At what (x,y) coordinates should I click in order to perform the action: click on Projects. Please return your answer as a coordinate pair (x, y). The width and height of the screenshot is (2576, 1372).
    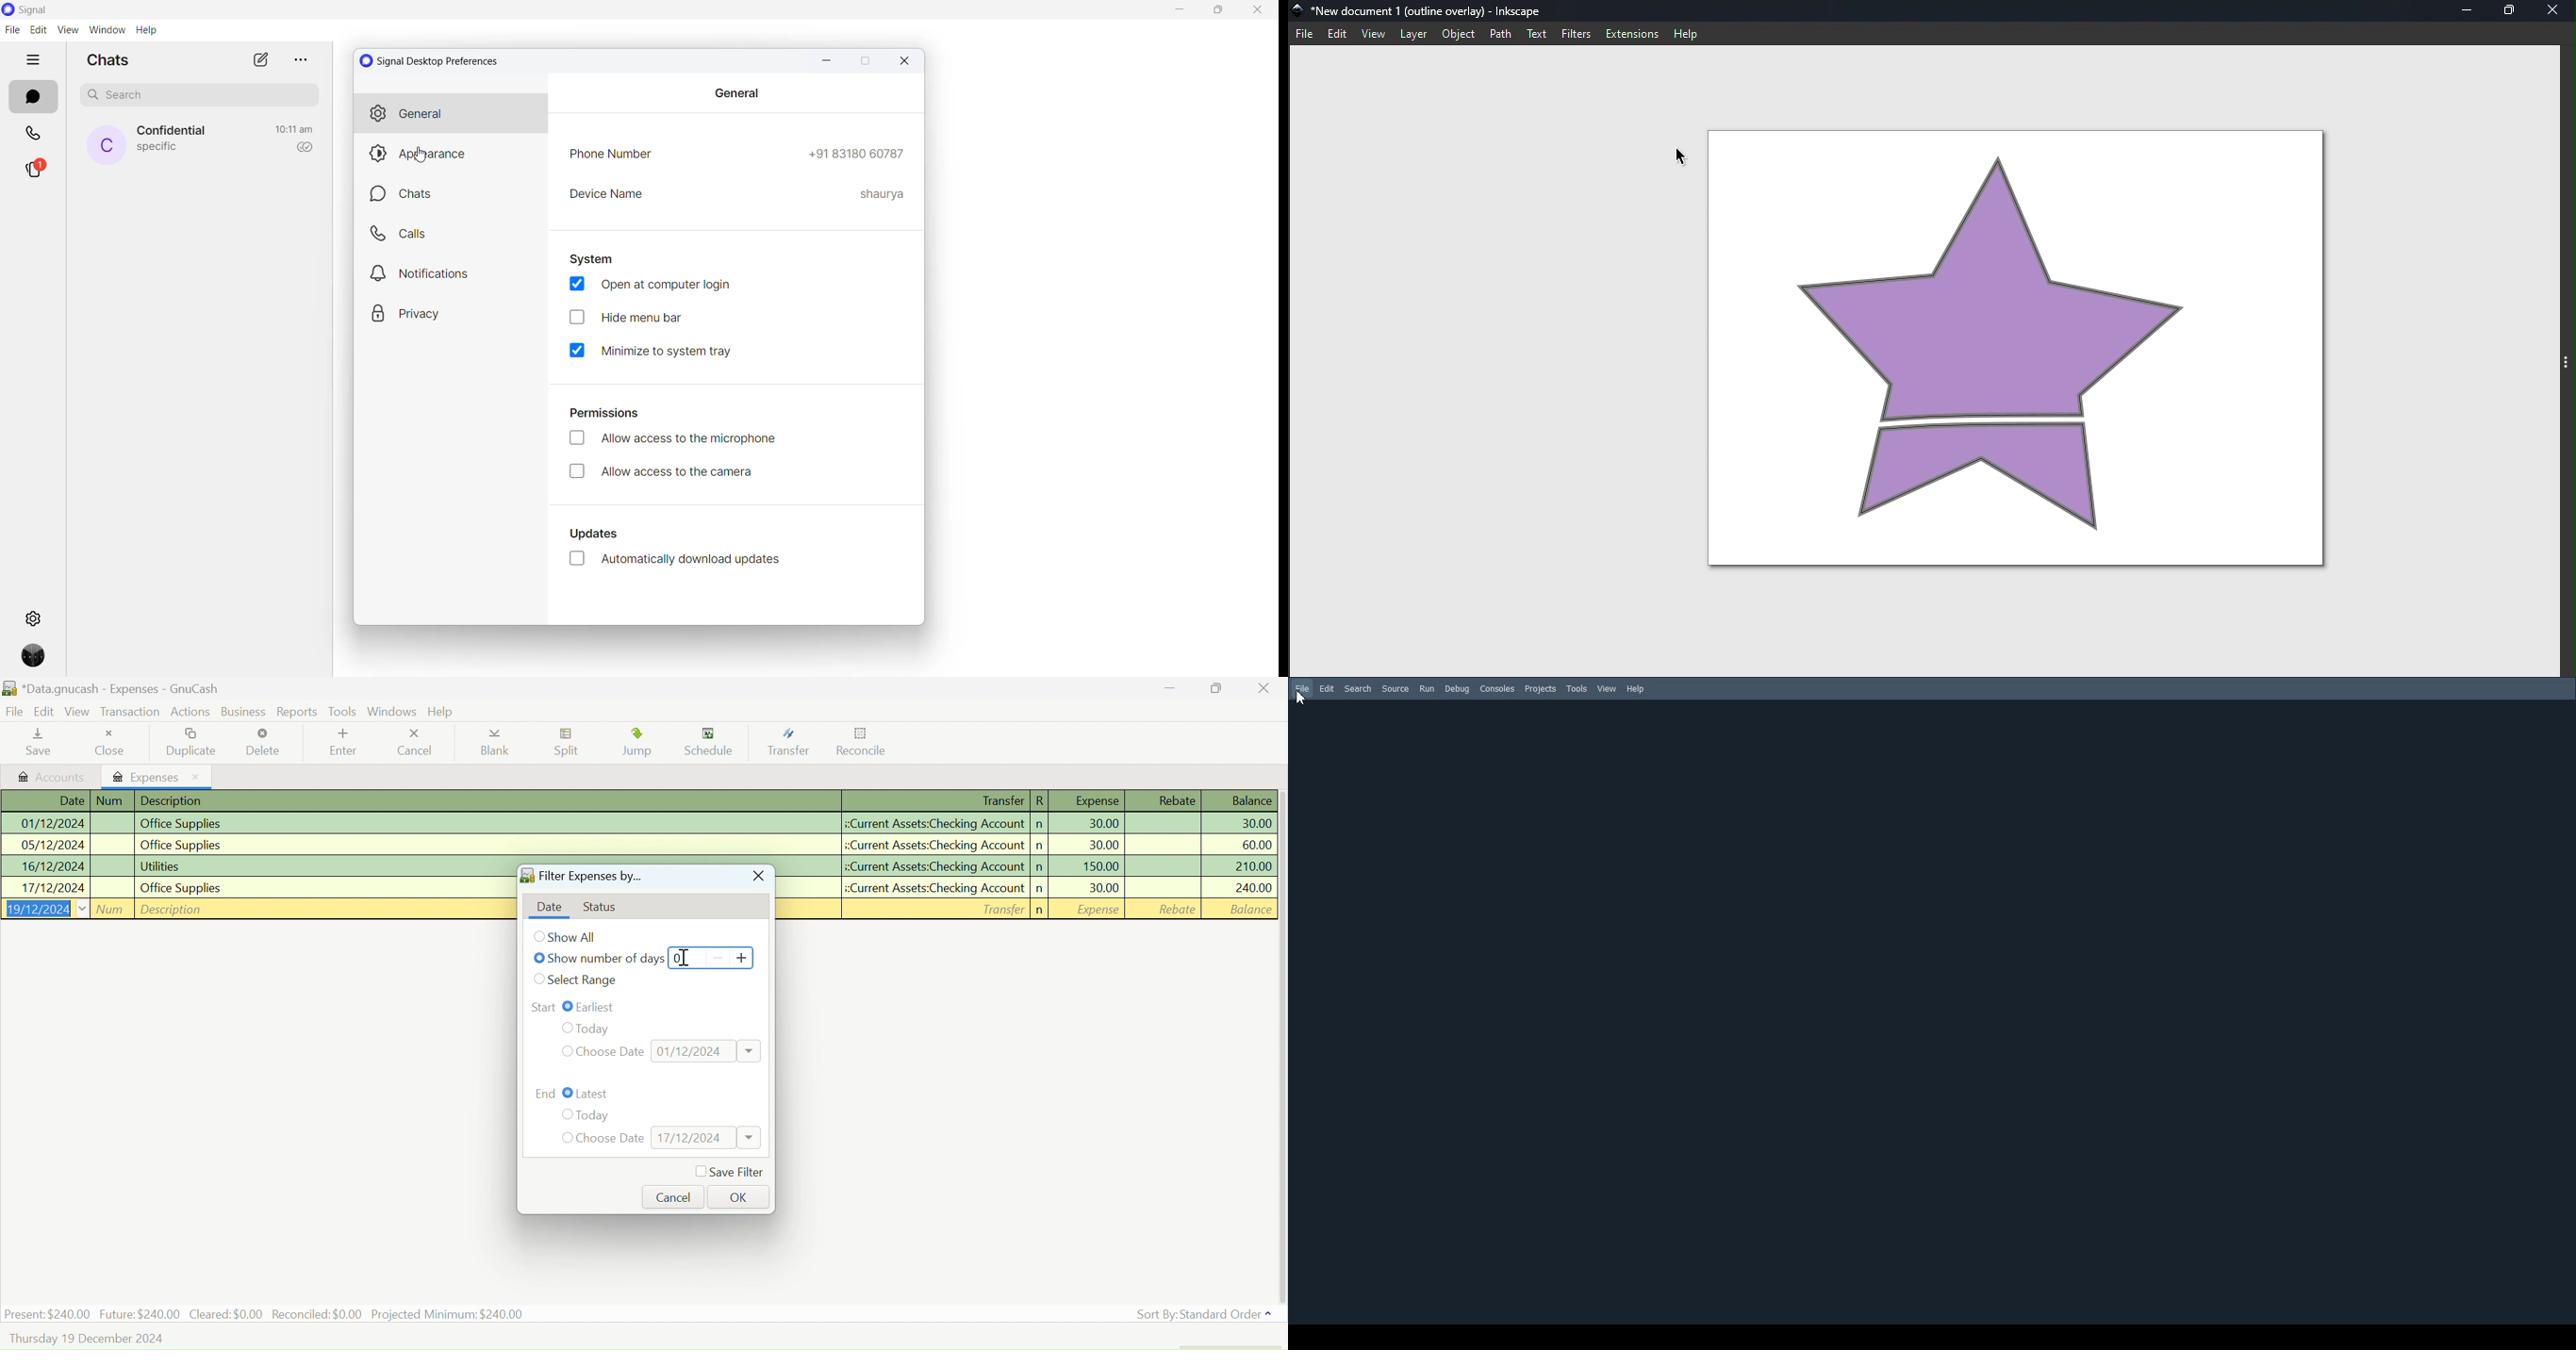
    Looking at the image, I should click on (1540, 690).